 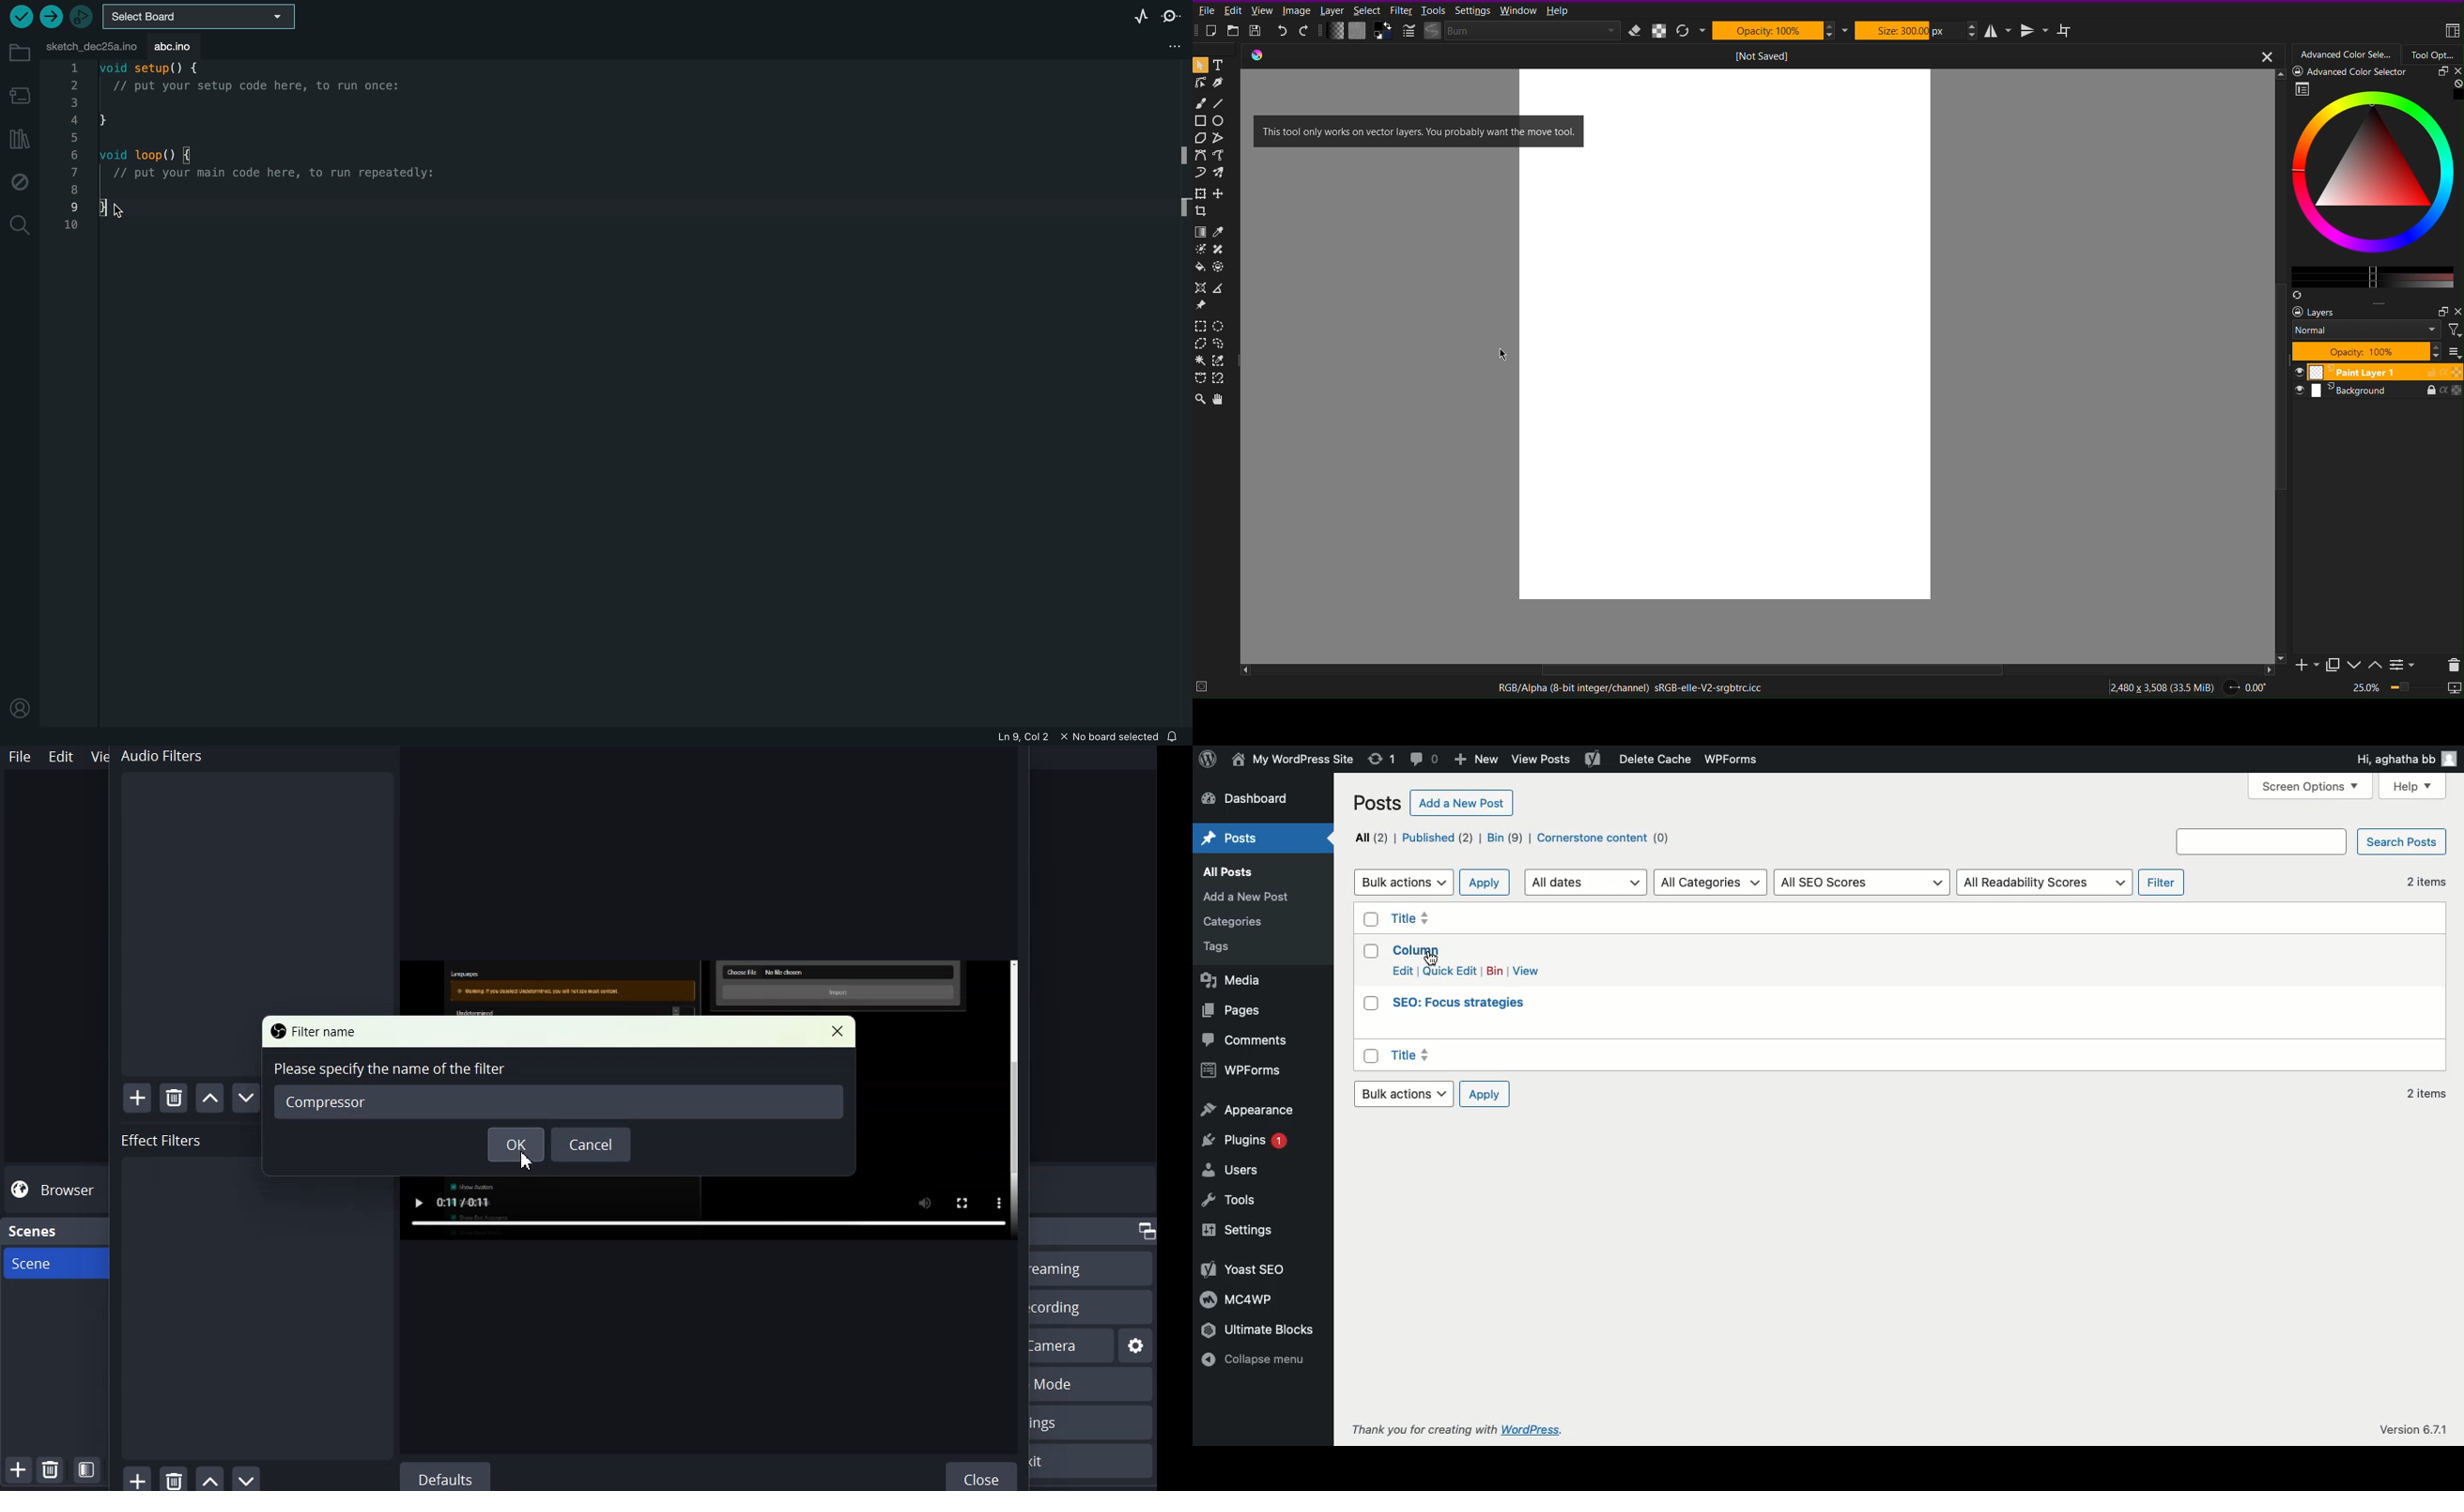 I want to click on Exit, so click(x=1094, y=1461).